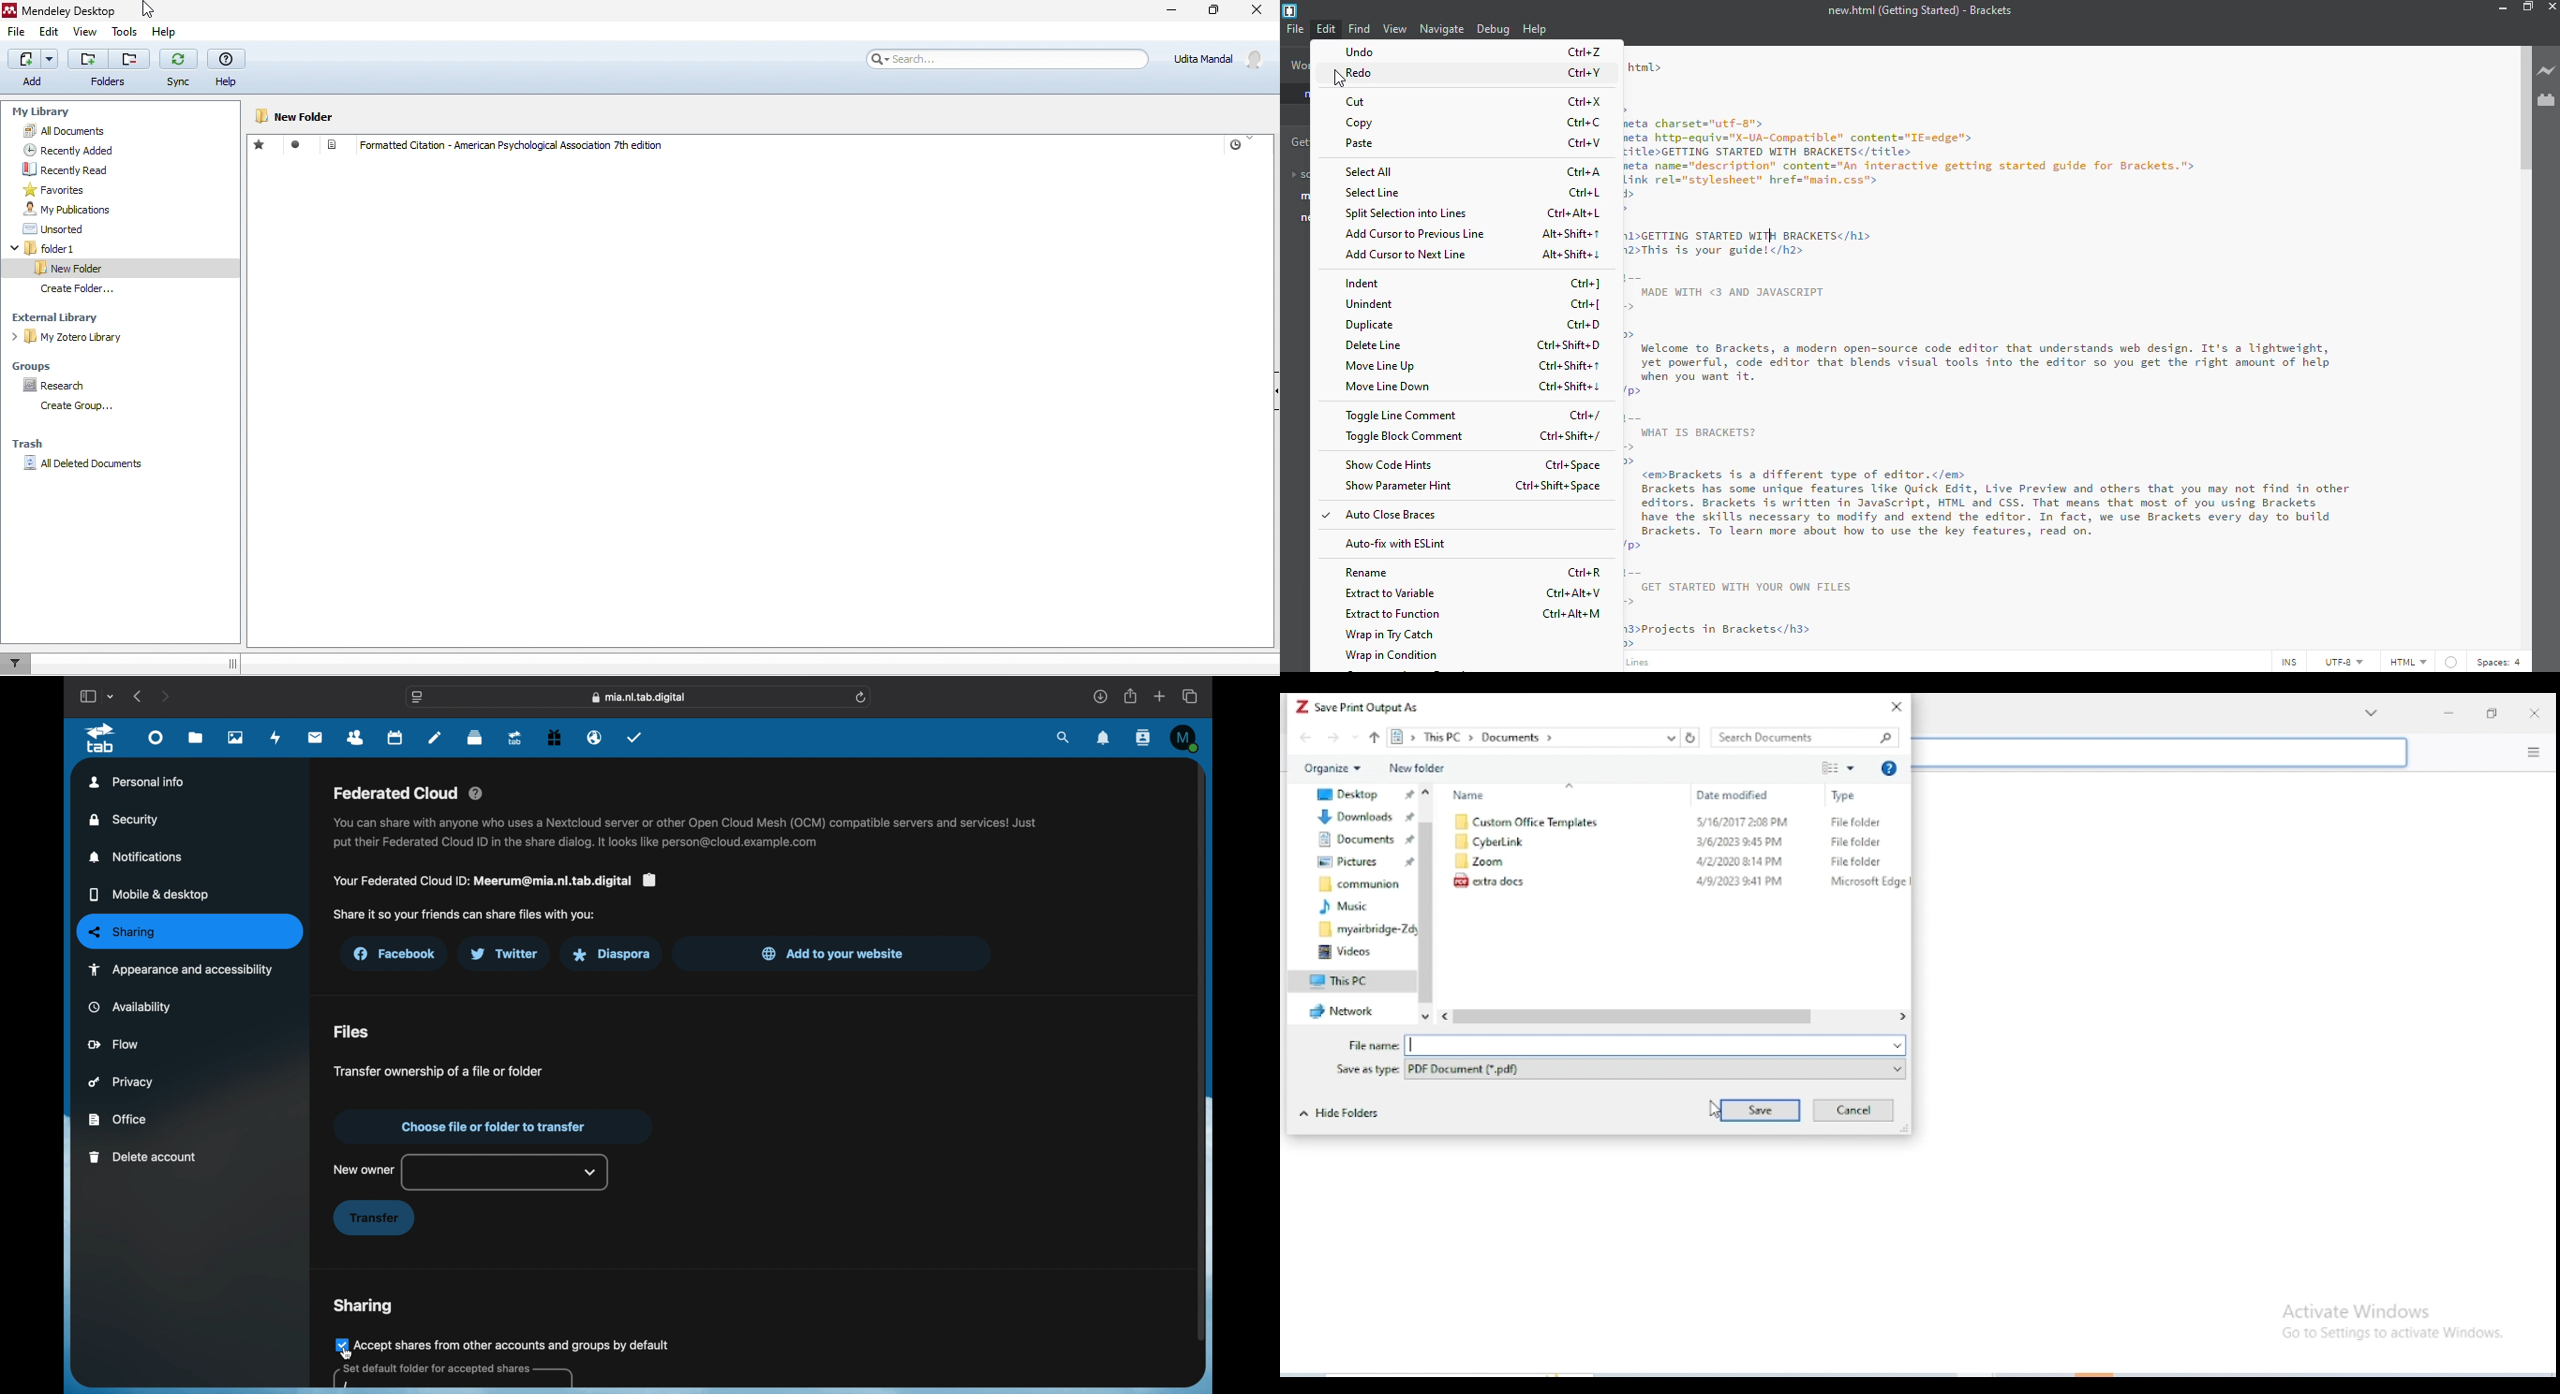  What do you see at coordinates (514, 1344) in the screenshot?
I see `accept shares foremother accounts and groups by default` at bounding box center [514, 1344].